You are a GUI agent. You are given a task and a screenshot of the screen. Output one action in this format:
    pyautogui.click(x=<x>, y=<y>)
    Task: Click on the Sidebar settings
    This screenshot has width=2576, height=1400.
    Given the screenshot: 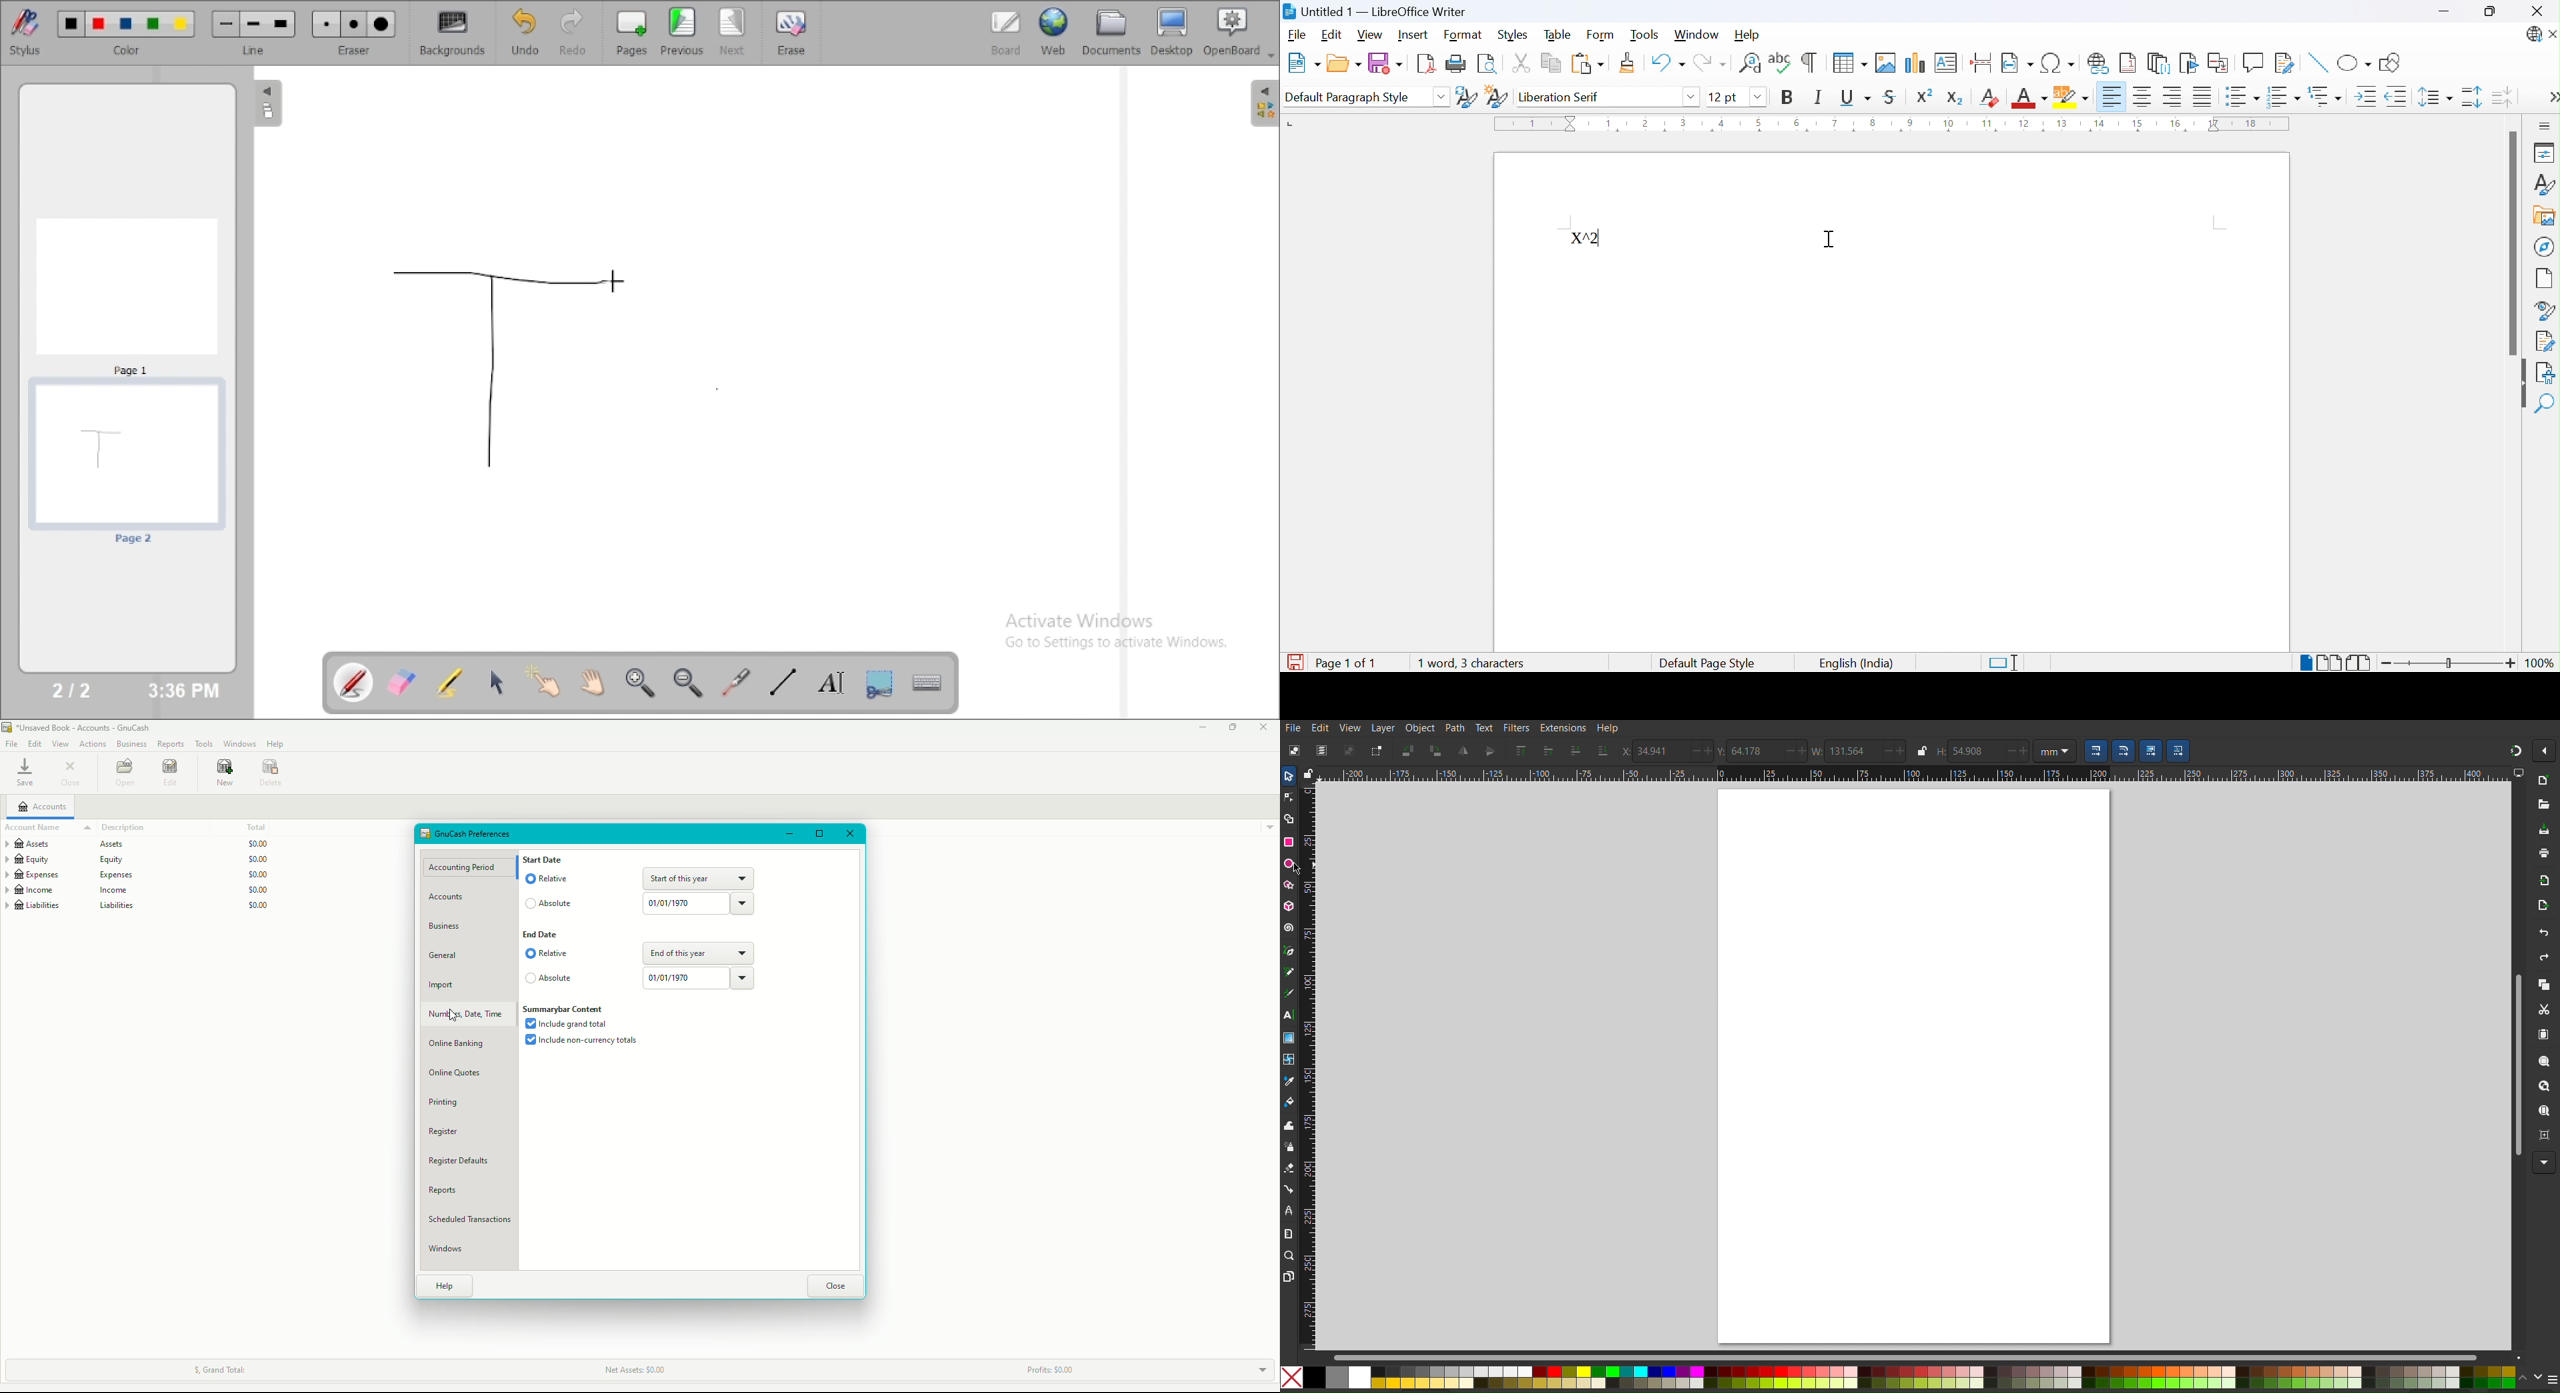 What is the action you would take?
    pyautogui.click(x=2545, y=127)
    